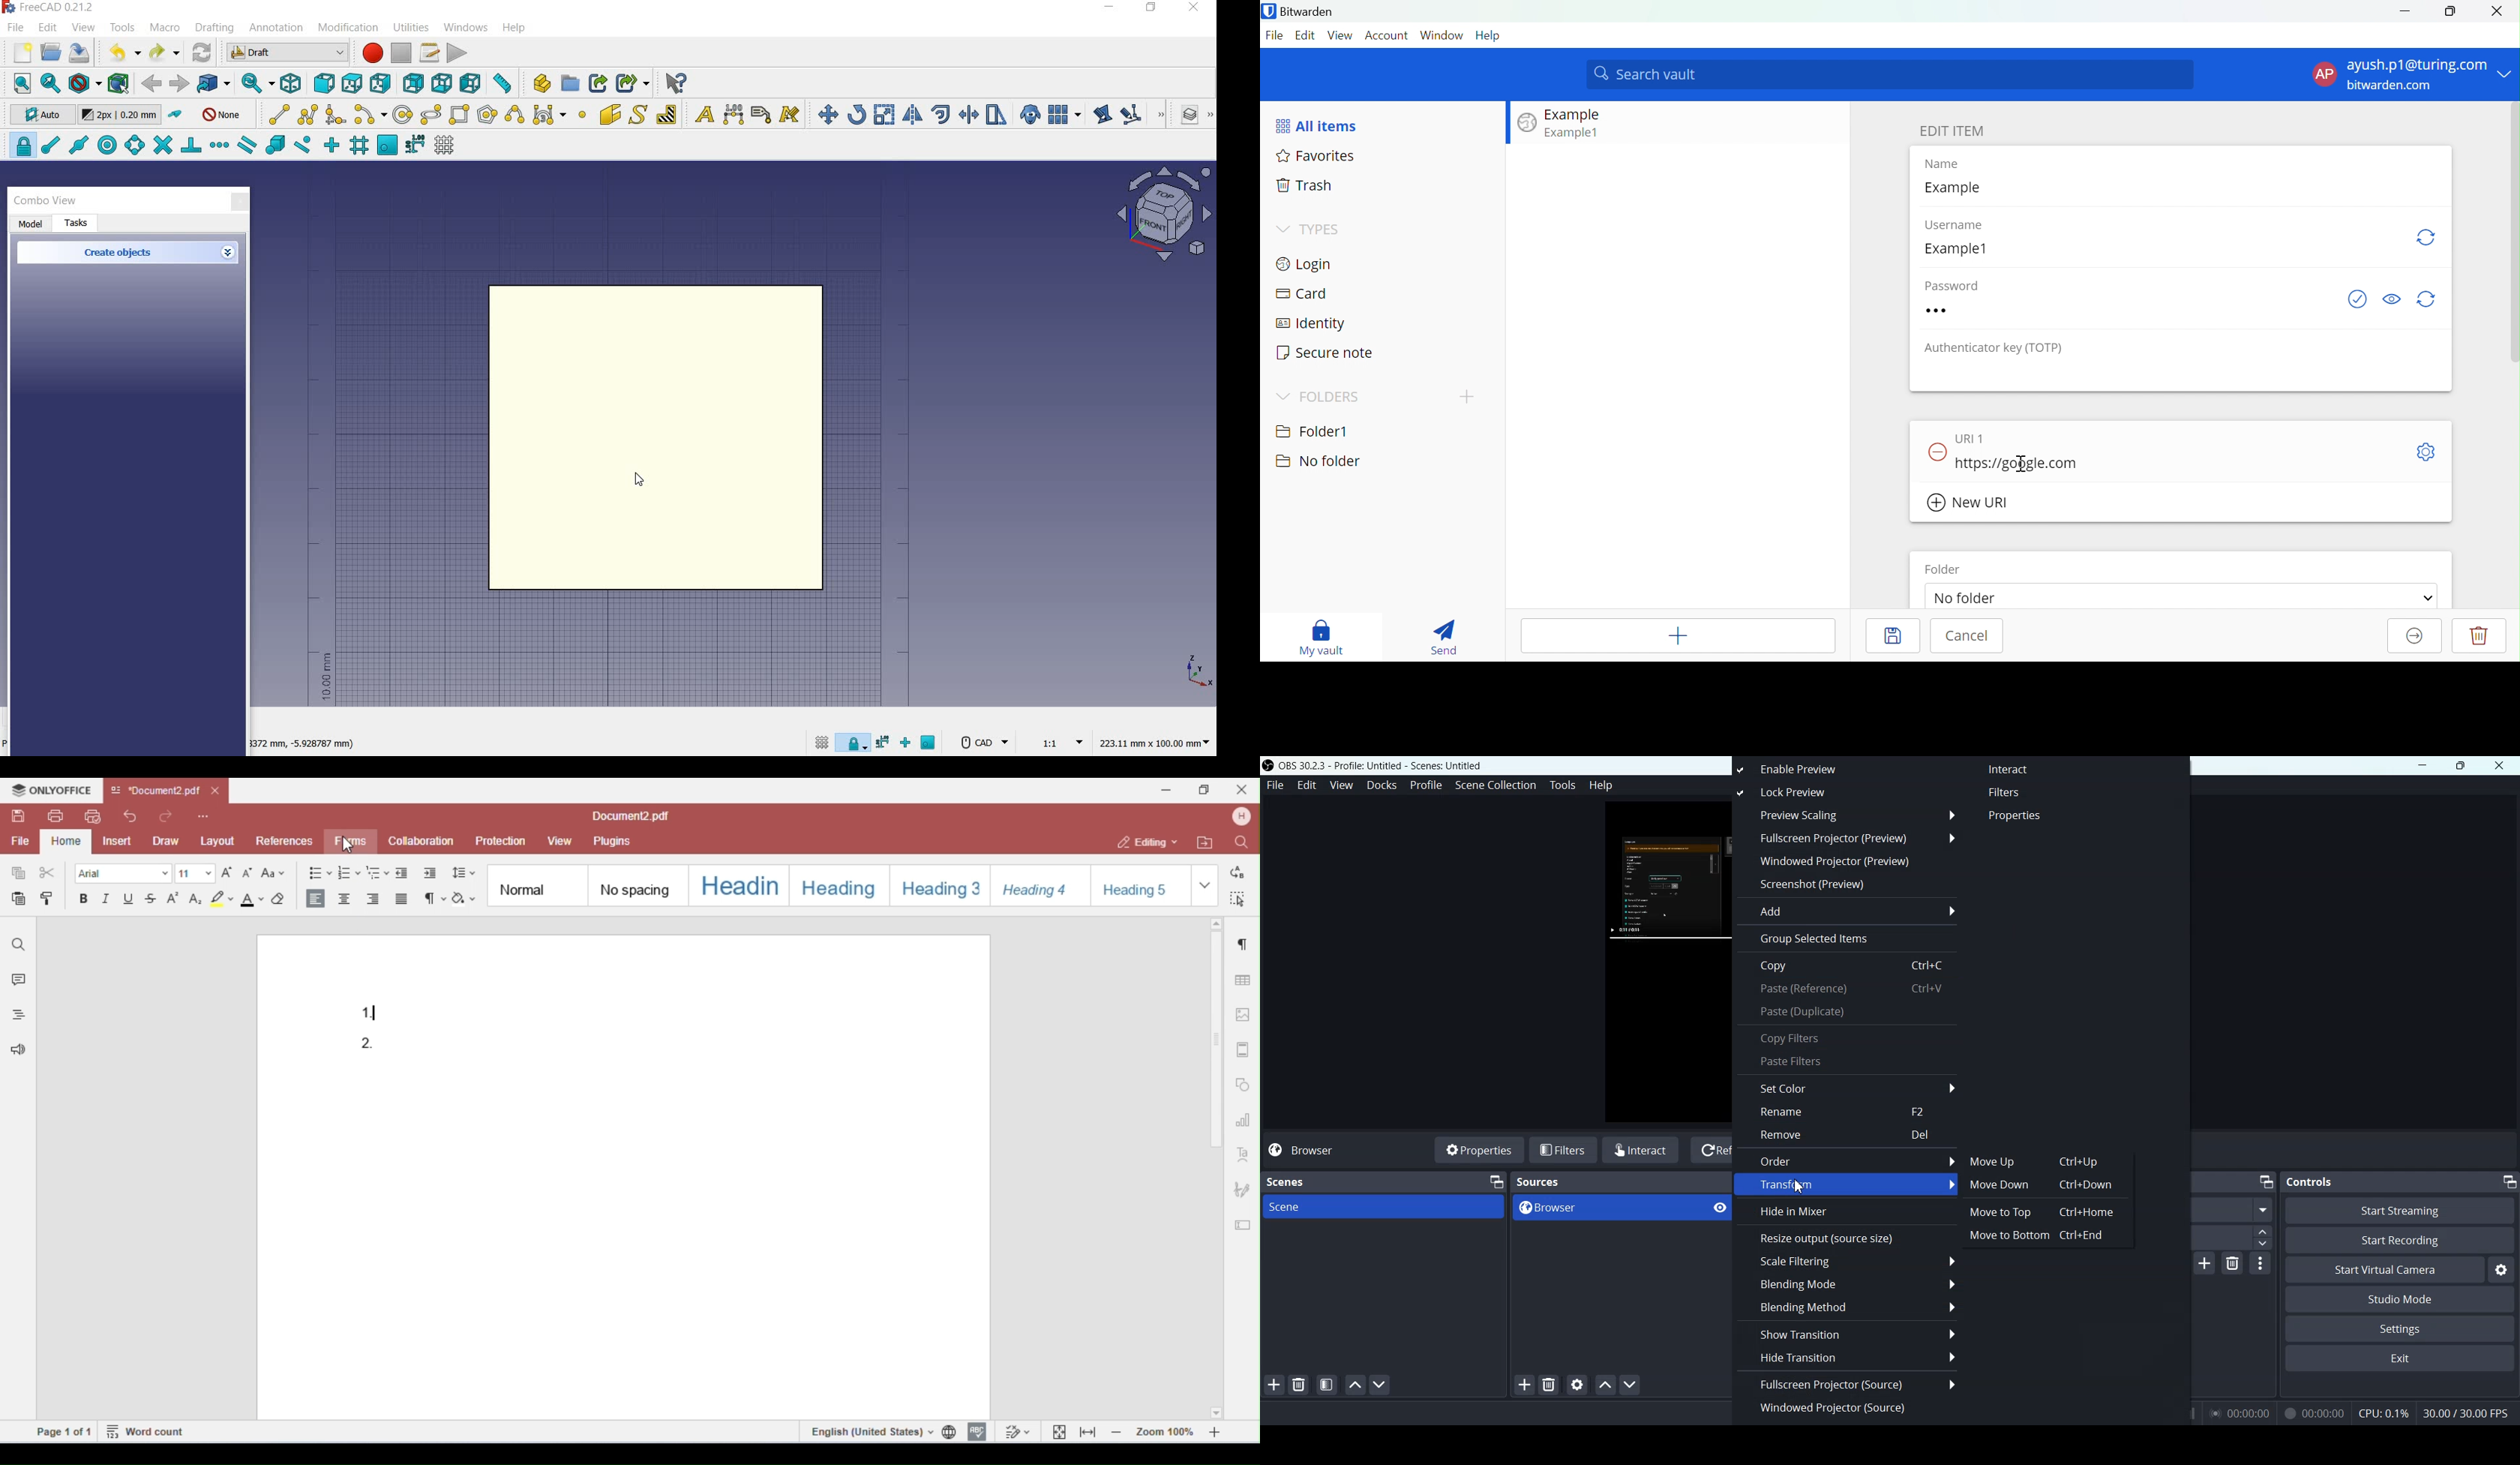  Describe the element at coordinates (1341, 35) in the screenshot. I see `View` at that location.